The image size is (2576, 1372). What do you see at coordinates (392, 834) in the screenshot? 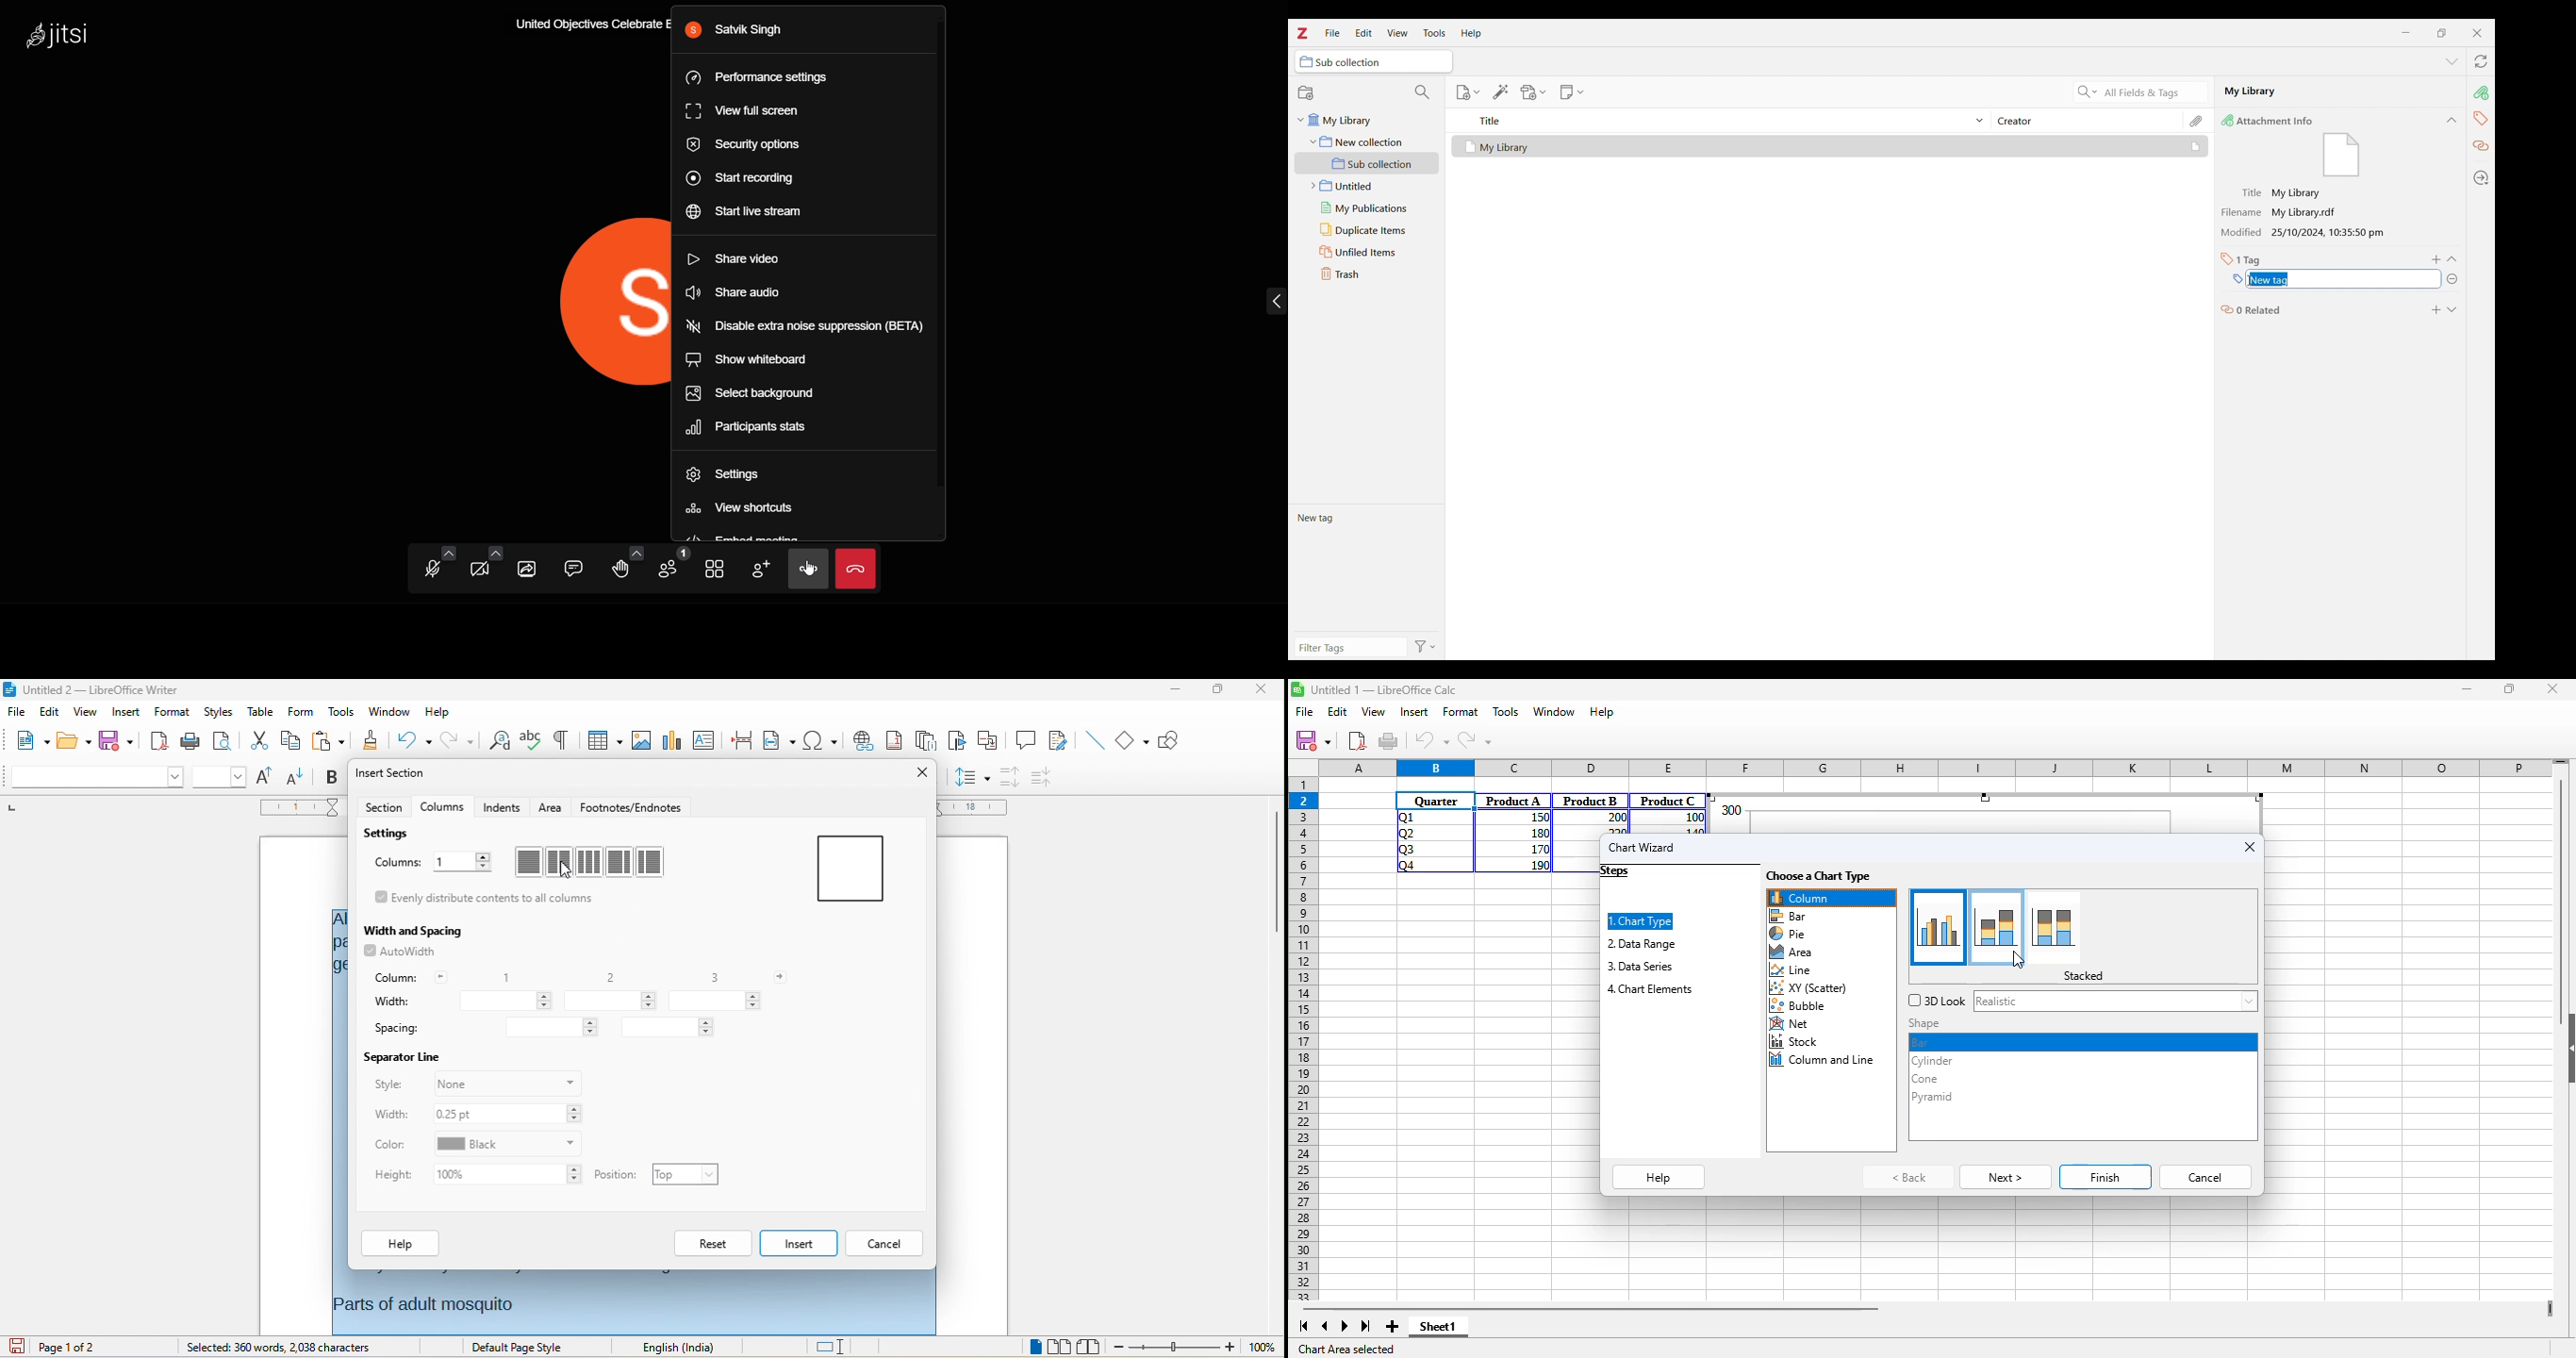
I see `settings` at bounding box center [392, 834].